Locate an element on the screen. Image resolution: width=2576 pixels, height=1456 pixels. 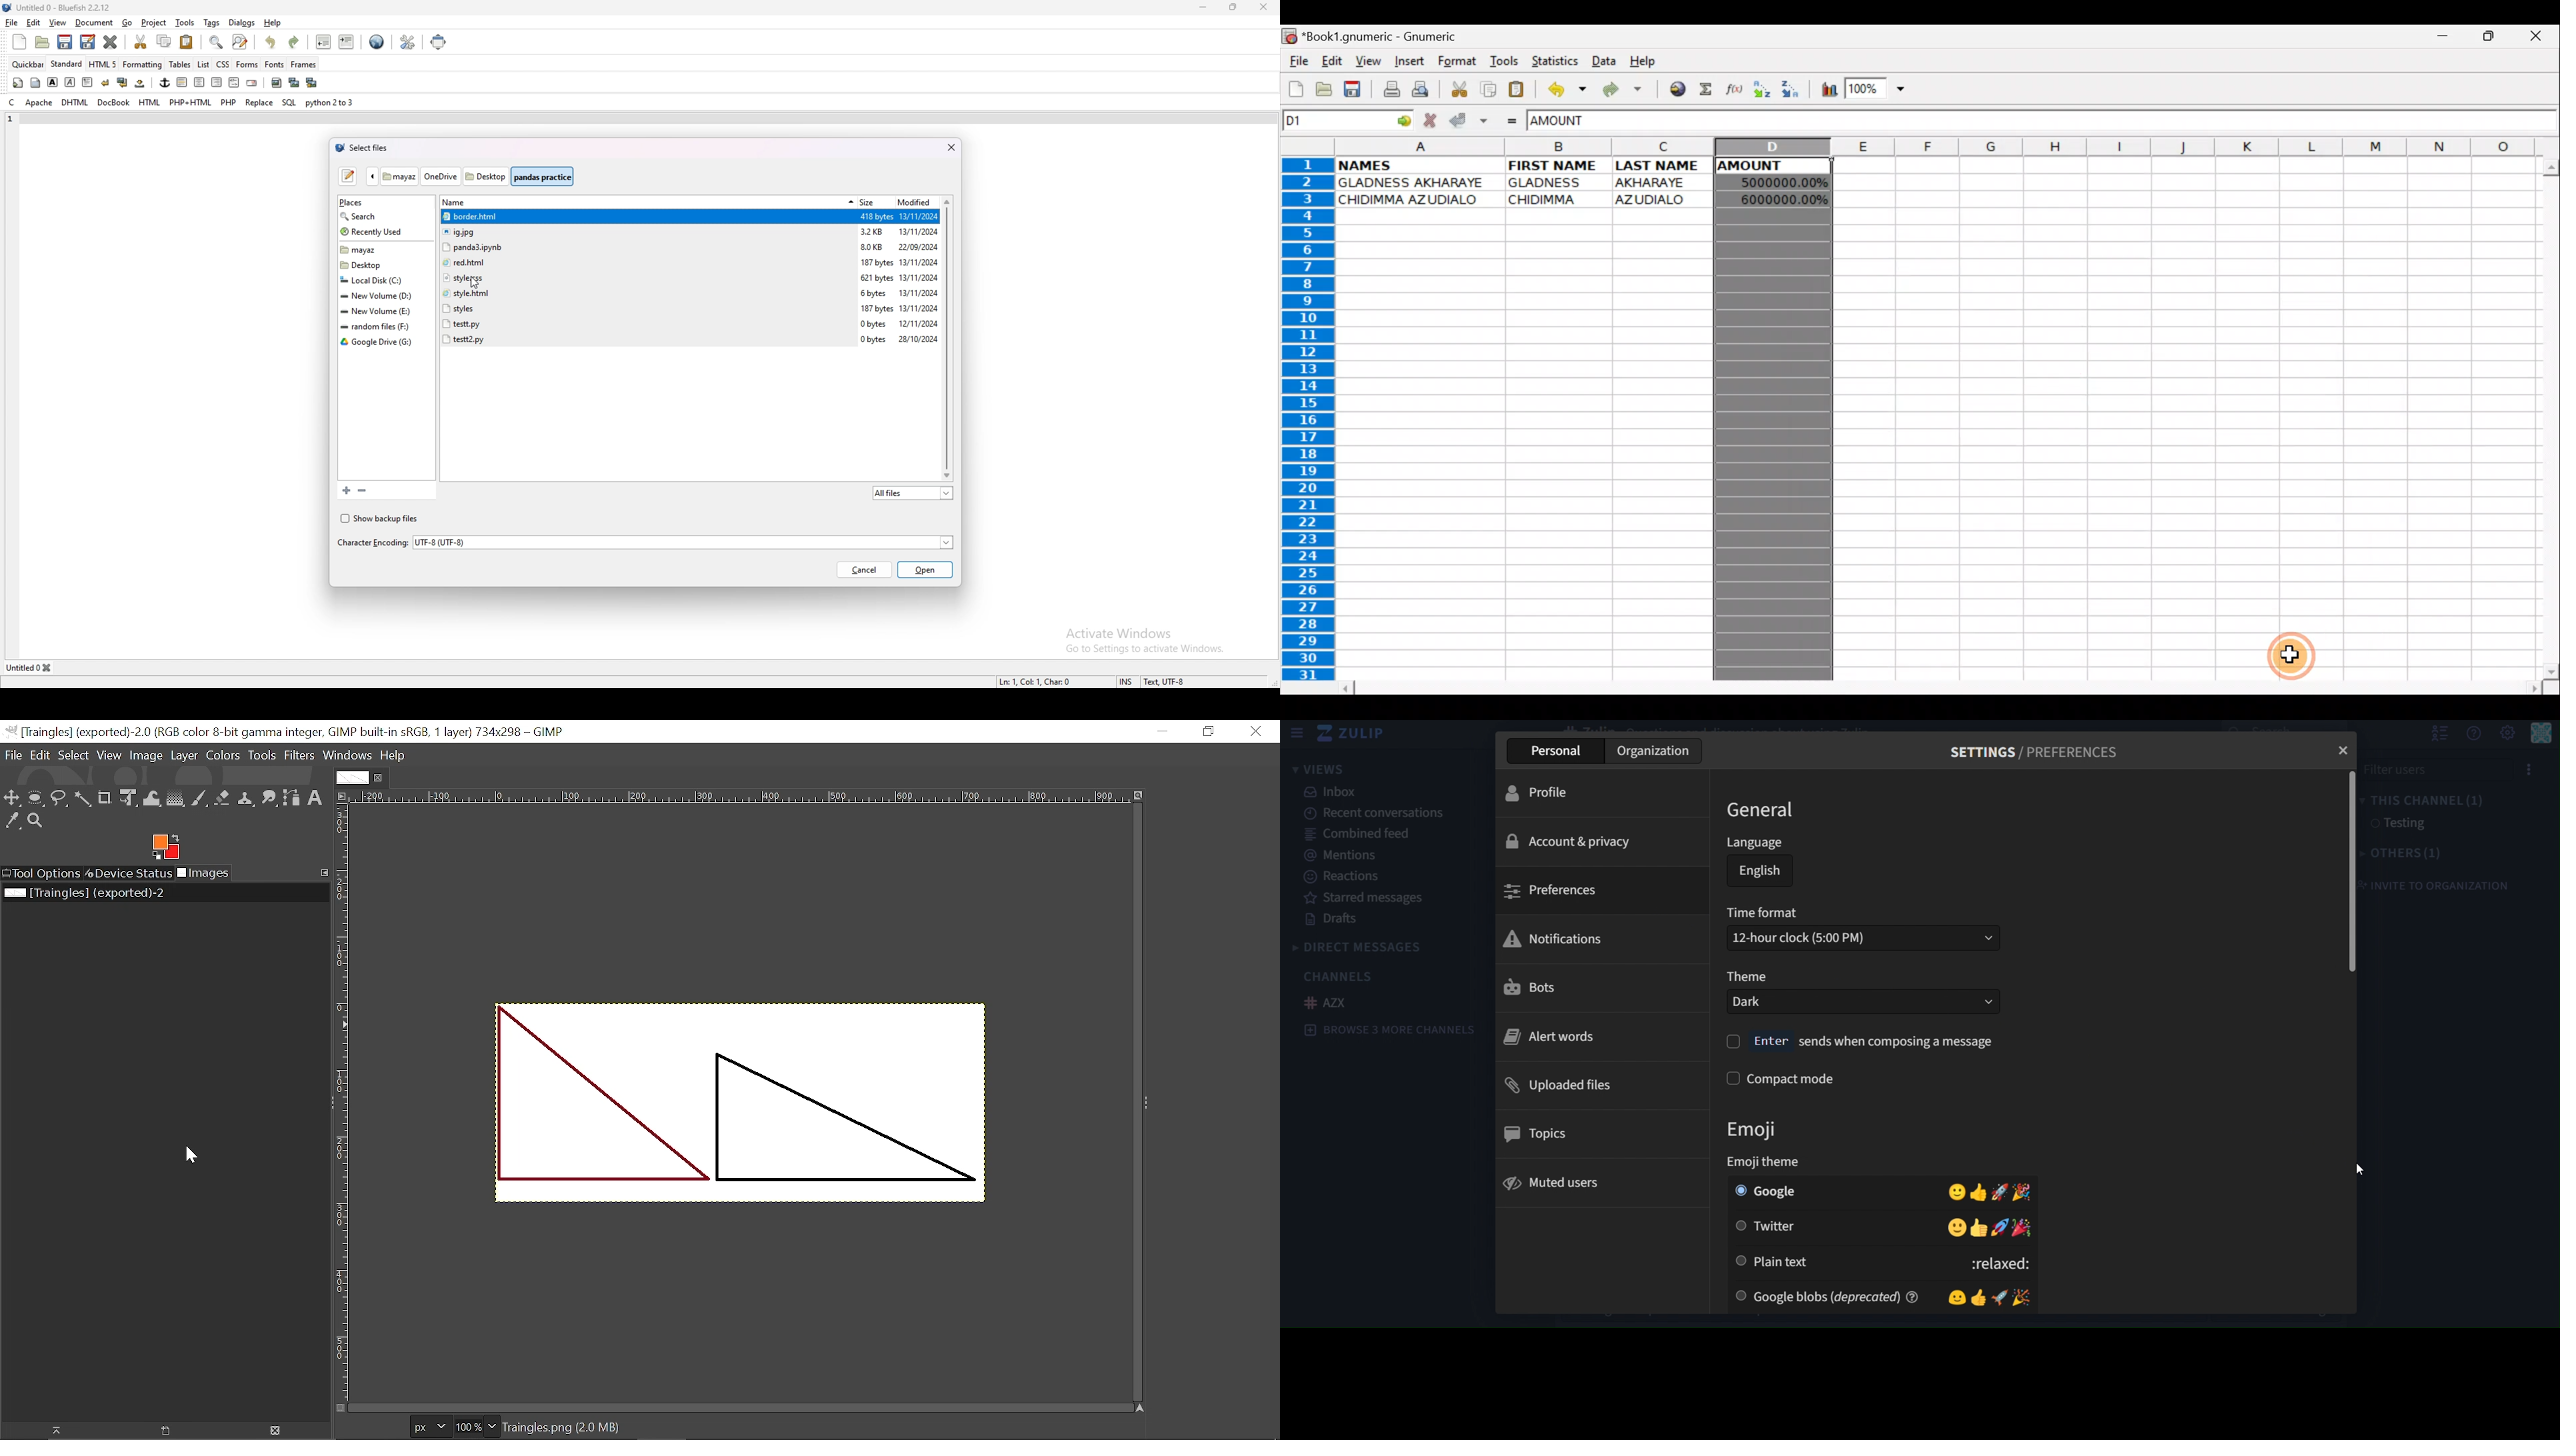
AZX is located at coordinates (1325, 1002).